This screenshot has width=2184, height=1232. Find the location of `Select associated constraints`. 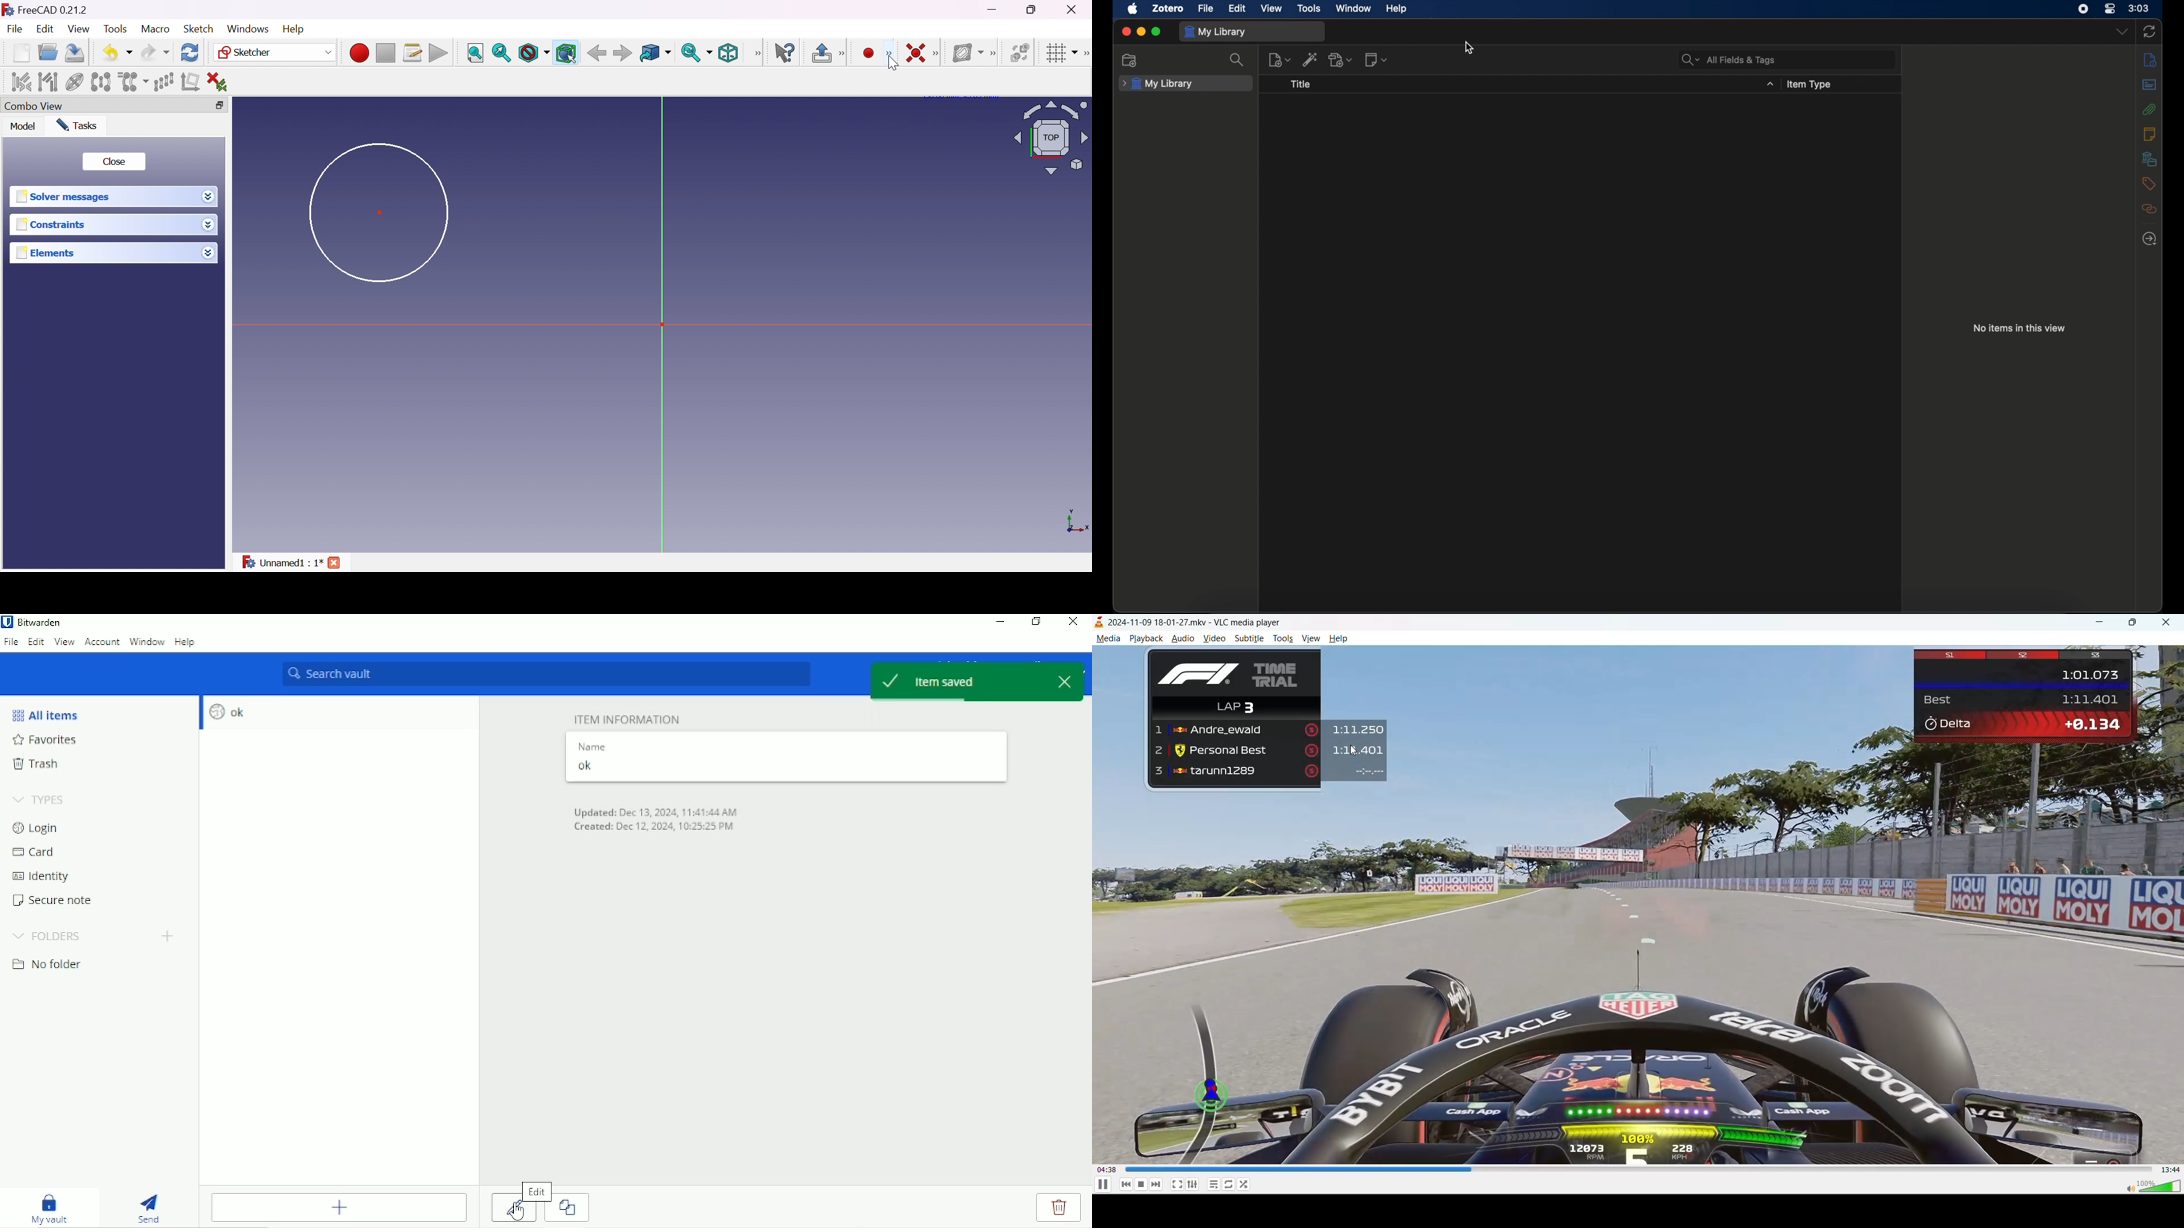

Select associated constraints is located at coordinates (19, 82).